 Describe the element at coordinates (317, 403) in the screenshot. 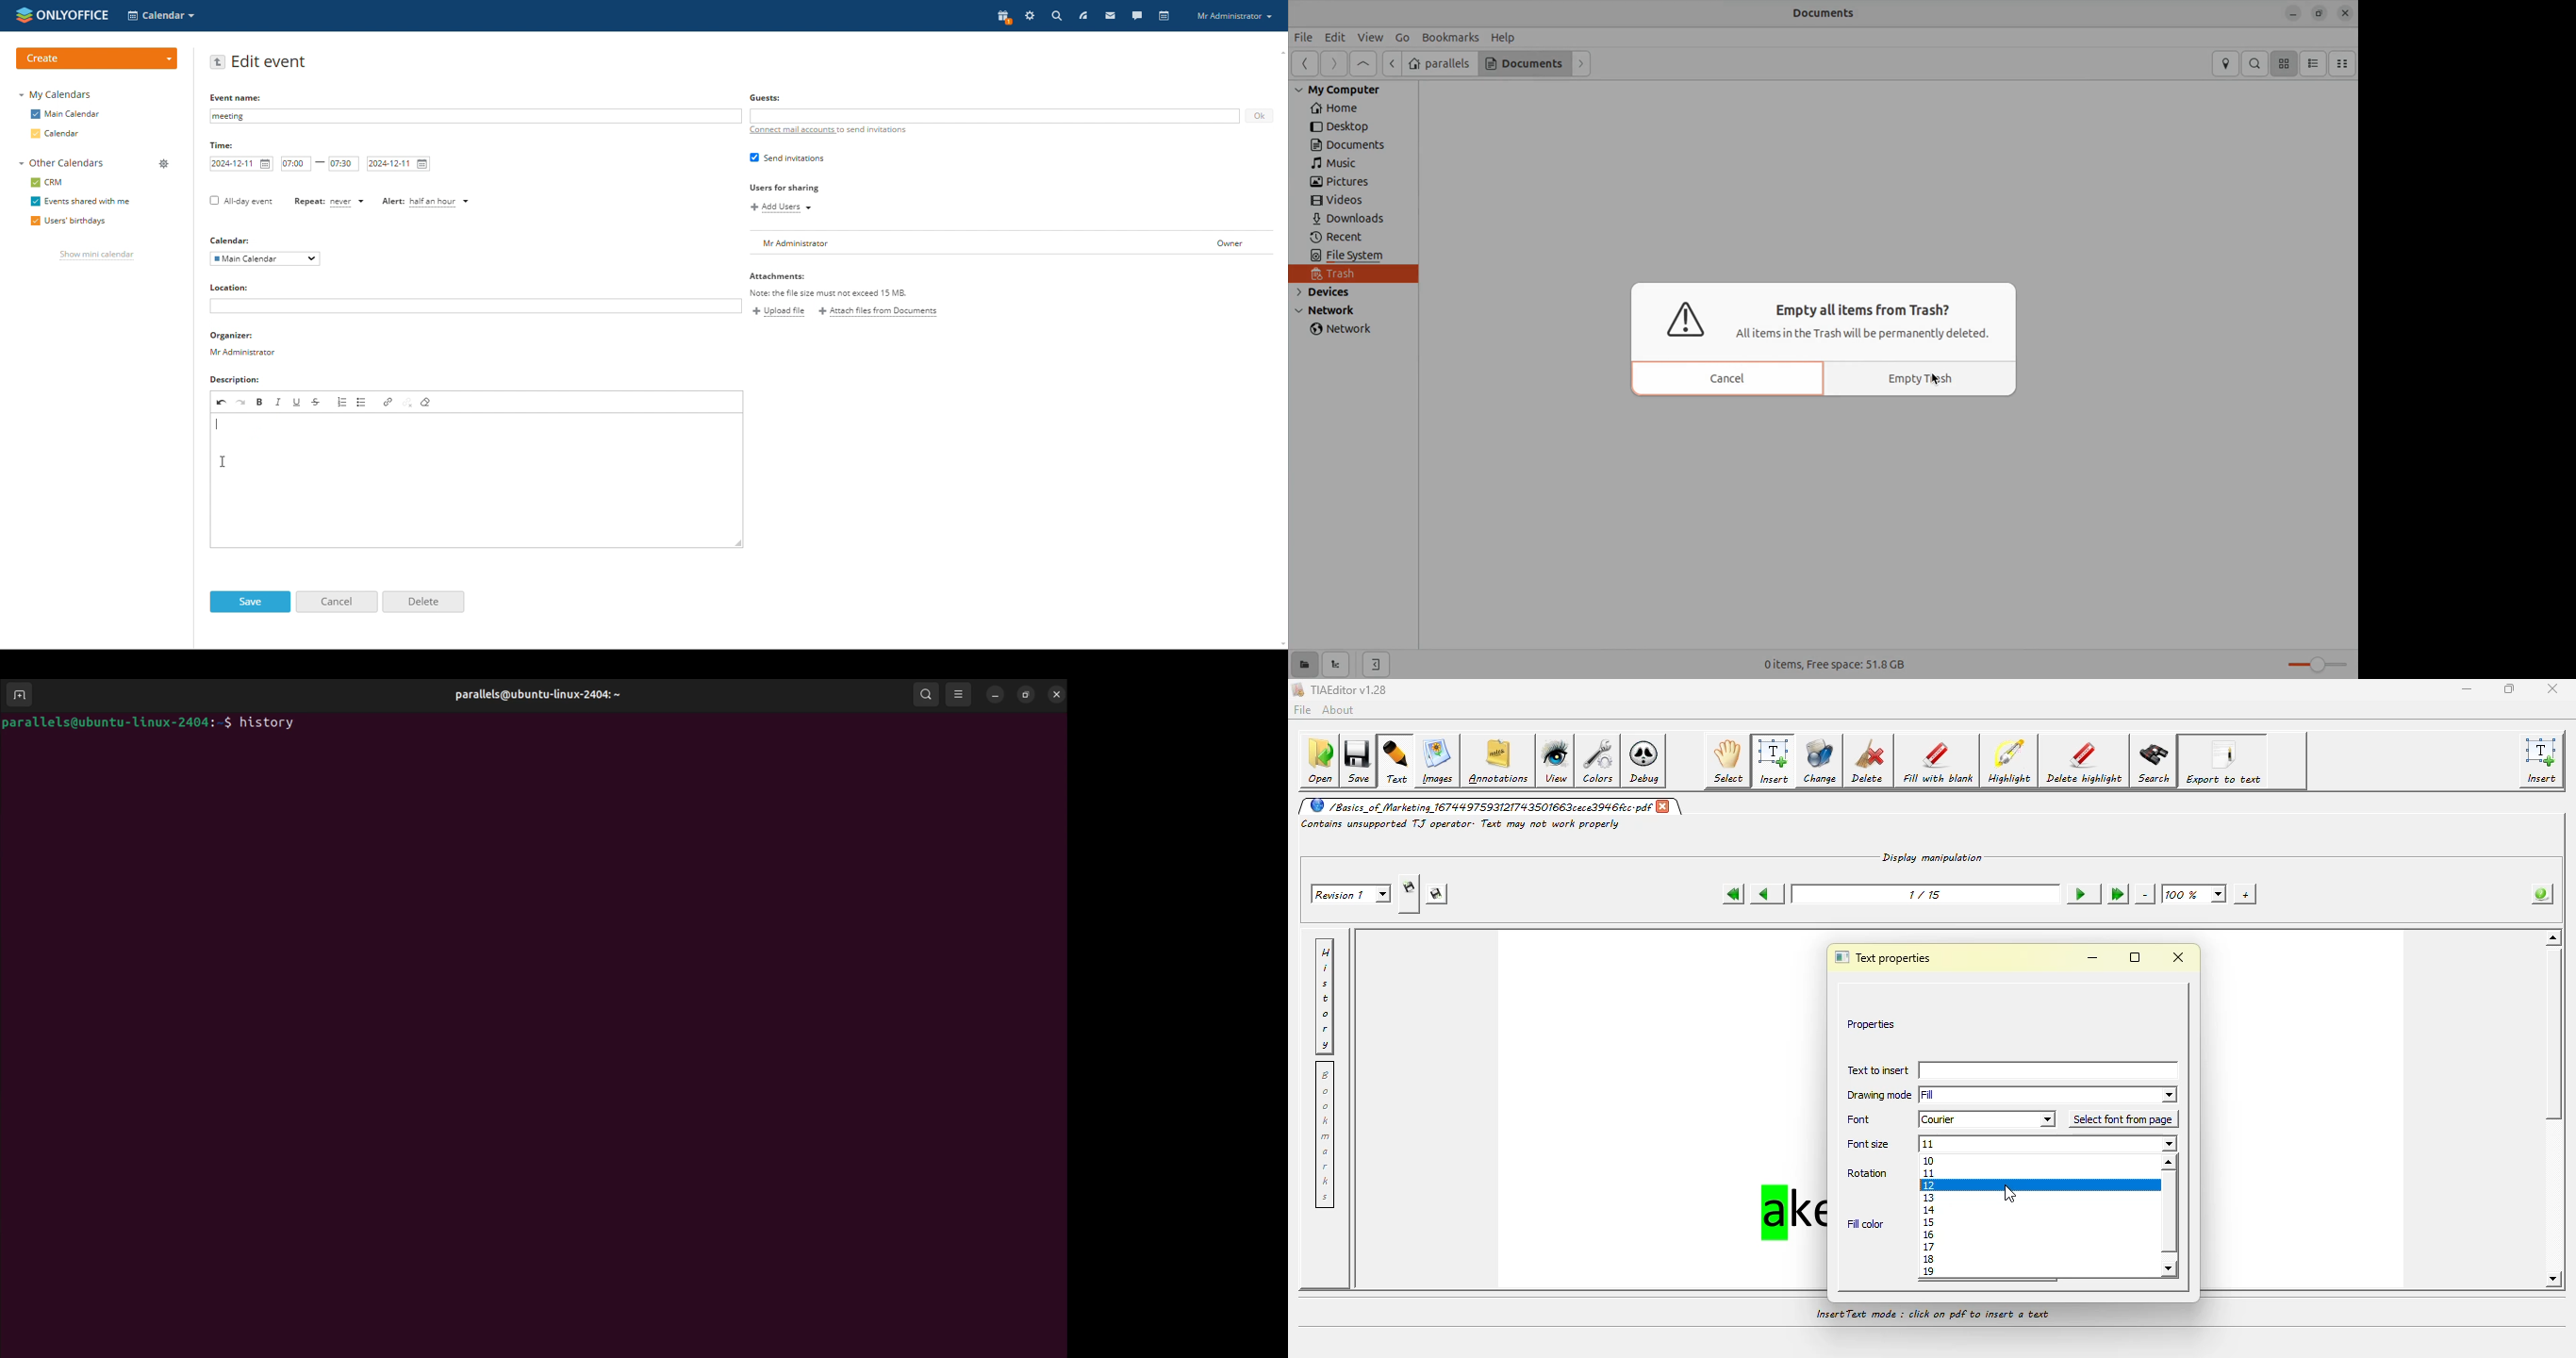

I see `strikethrough` at that location.